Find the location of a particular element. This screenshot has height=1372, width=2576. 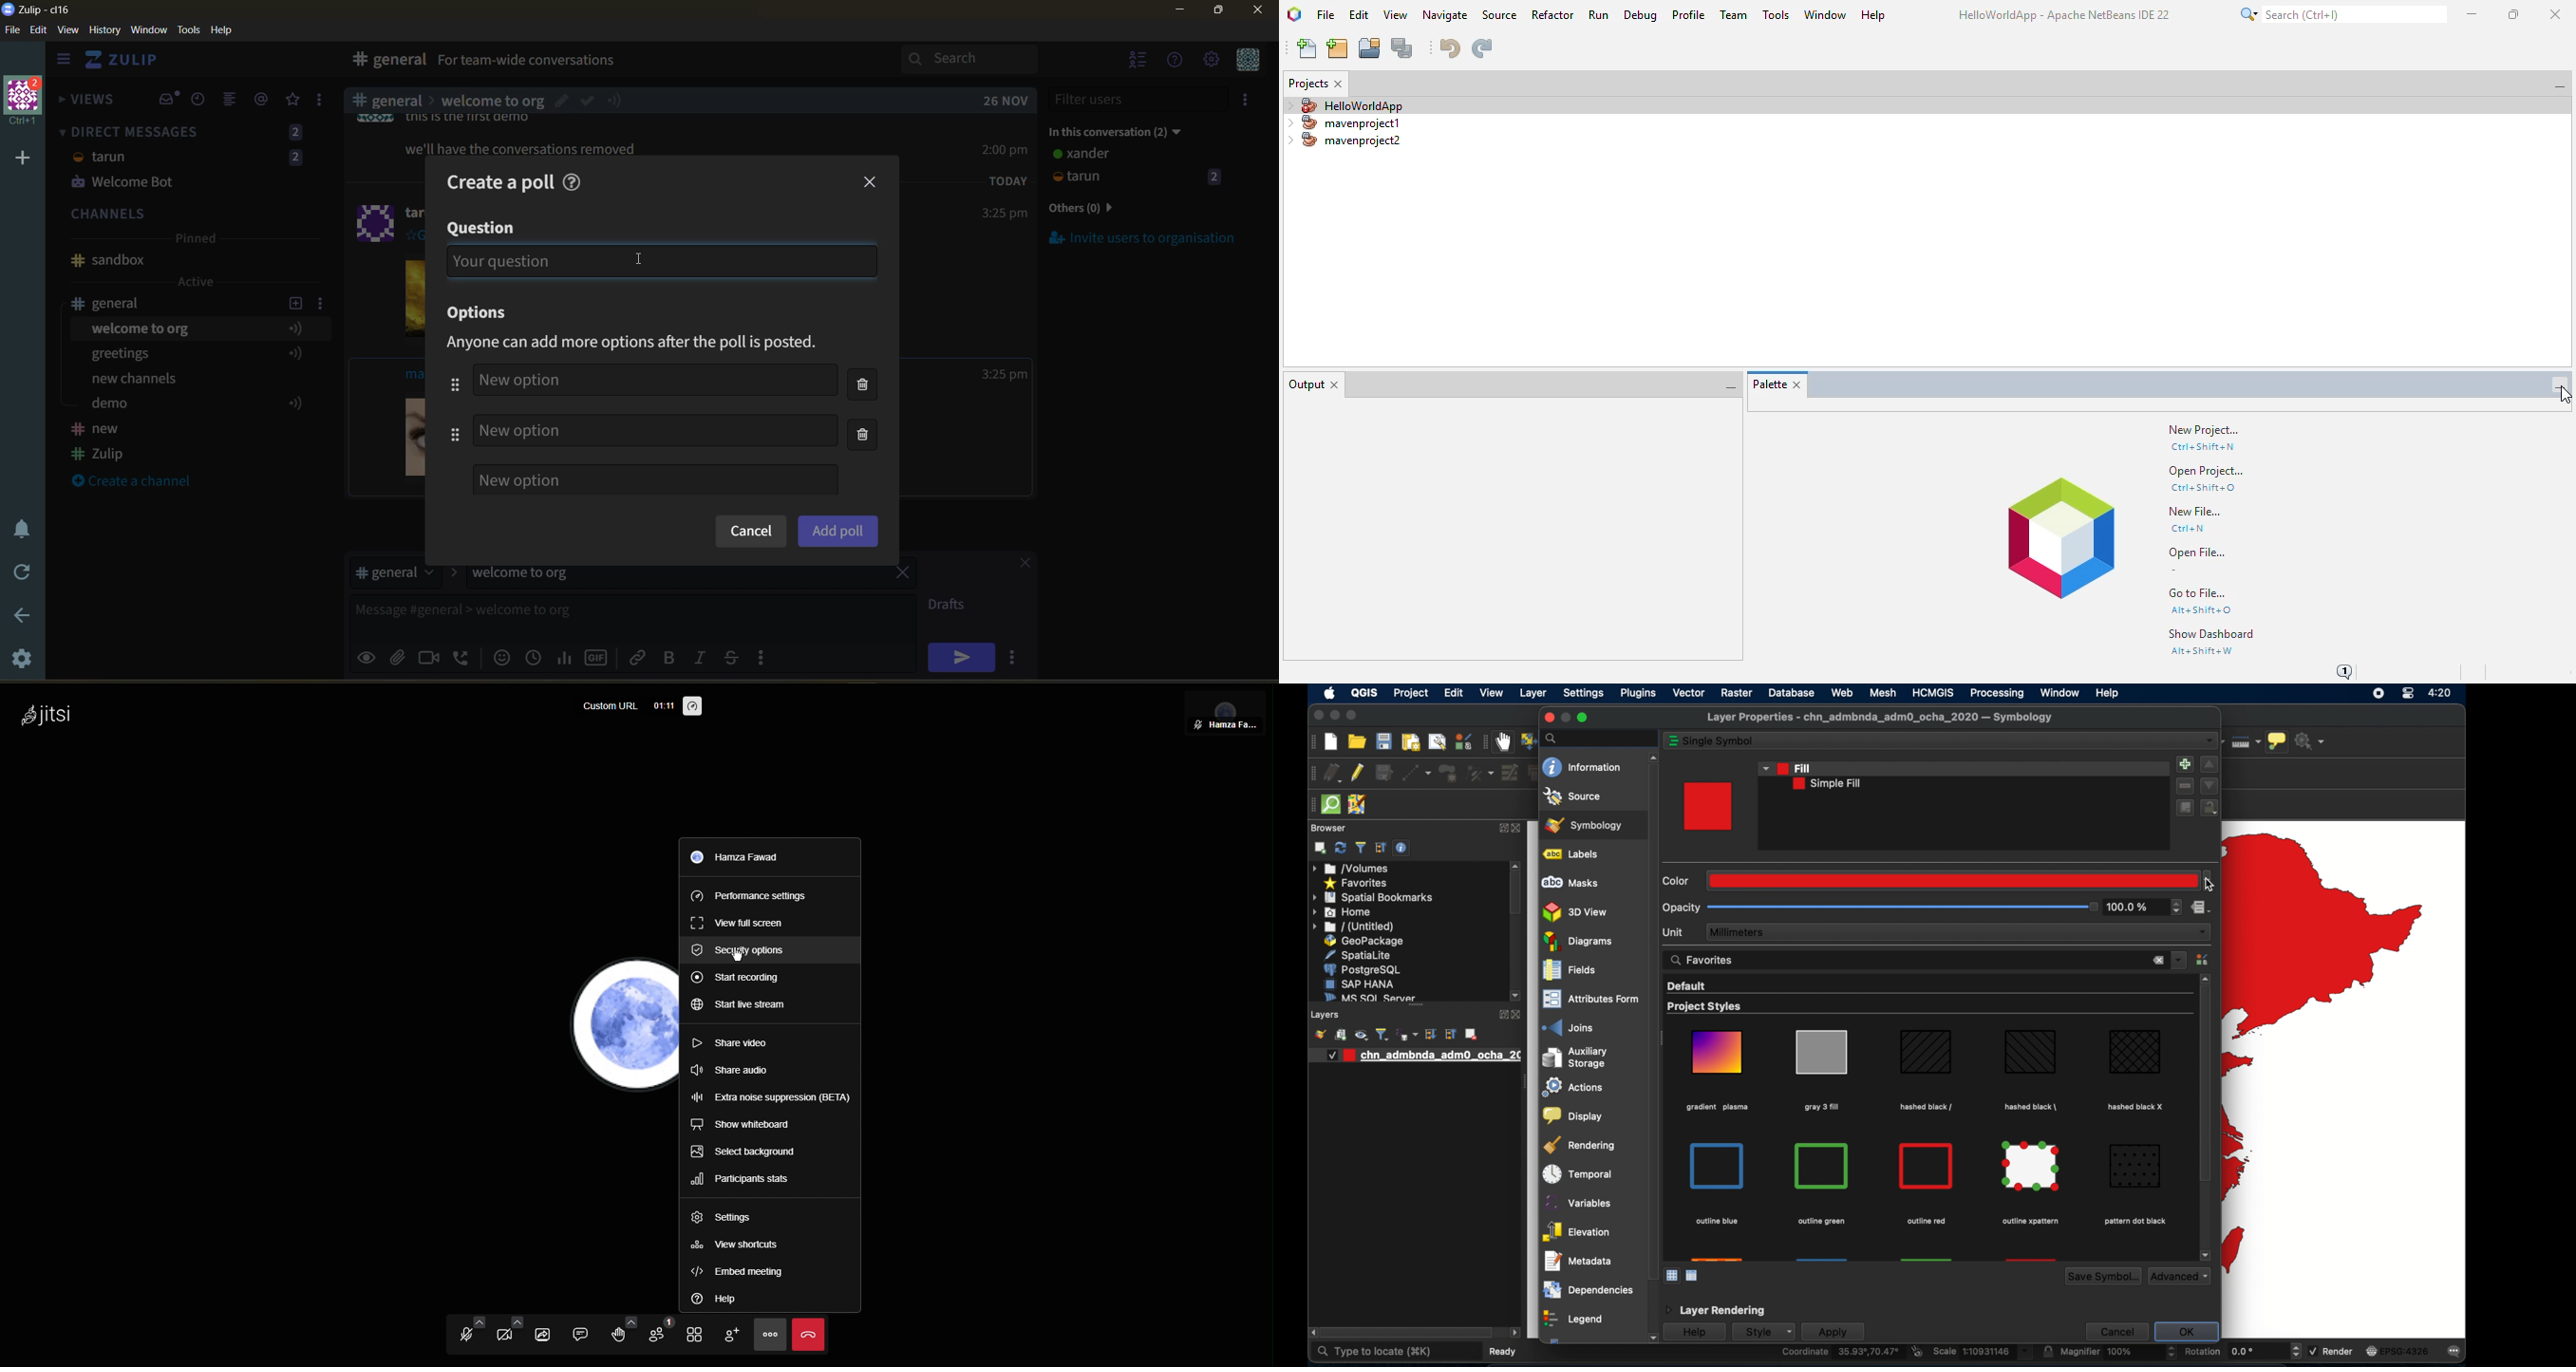

Add Participant is located at coordinates (732, 1333).